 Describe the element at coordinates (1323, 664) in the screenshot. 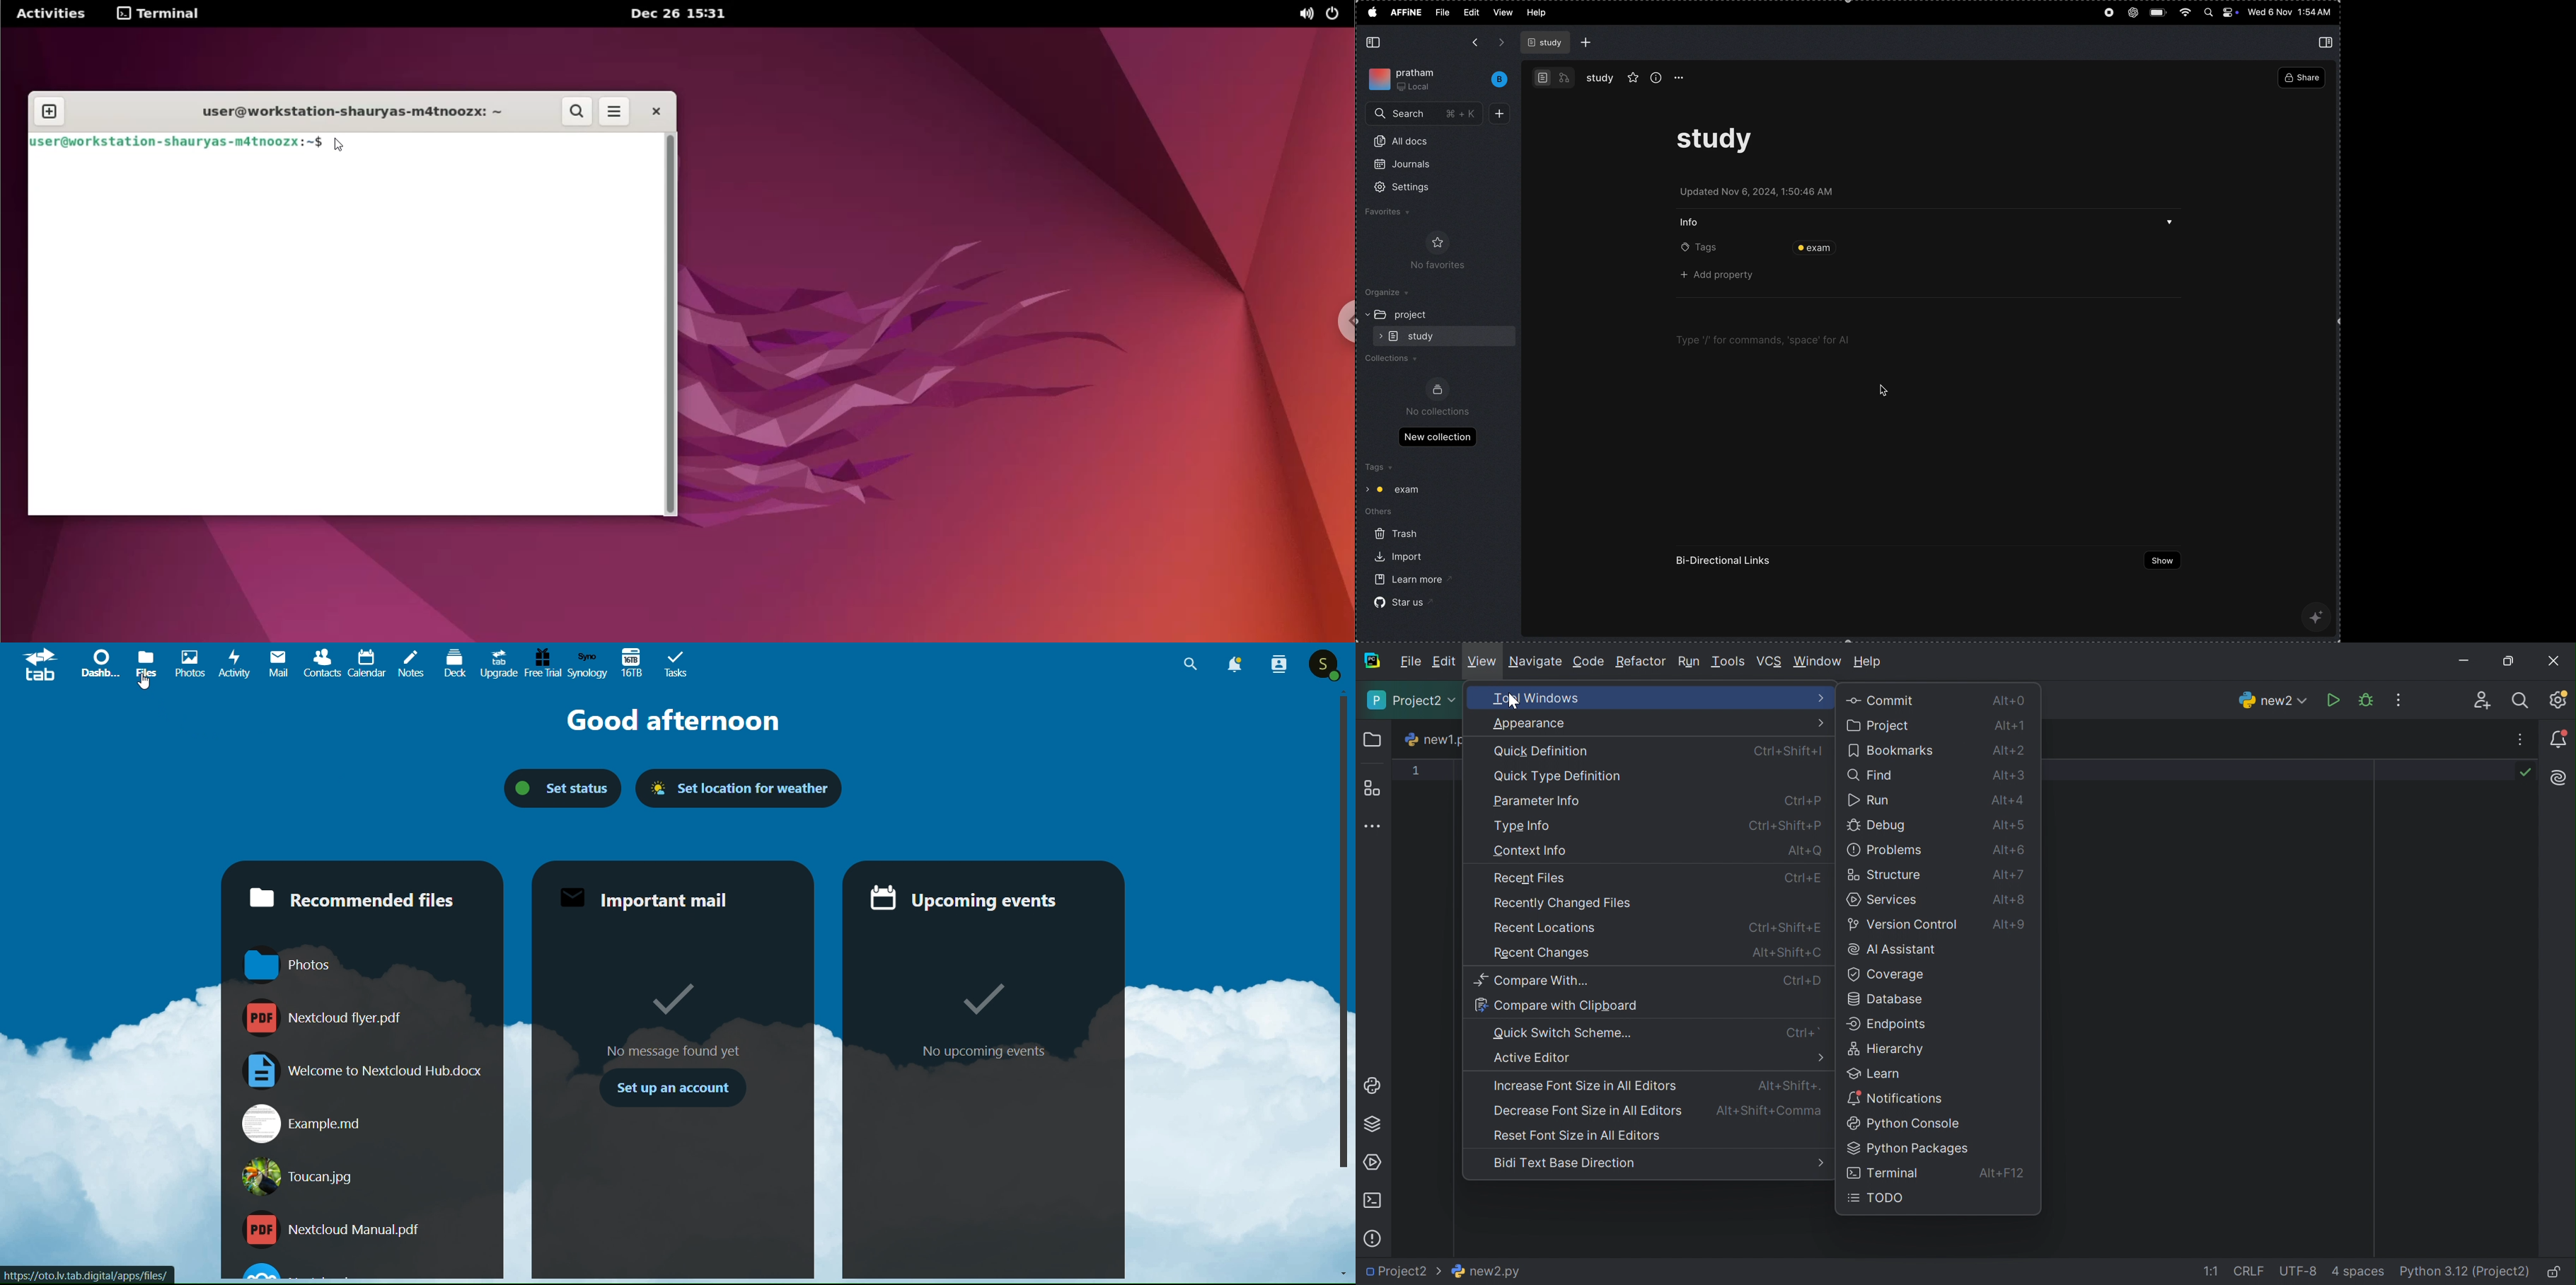

I see `user` at that location.